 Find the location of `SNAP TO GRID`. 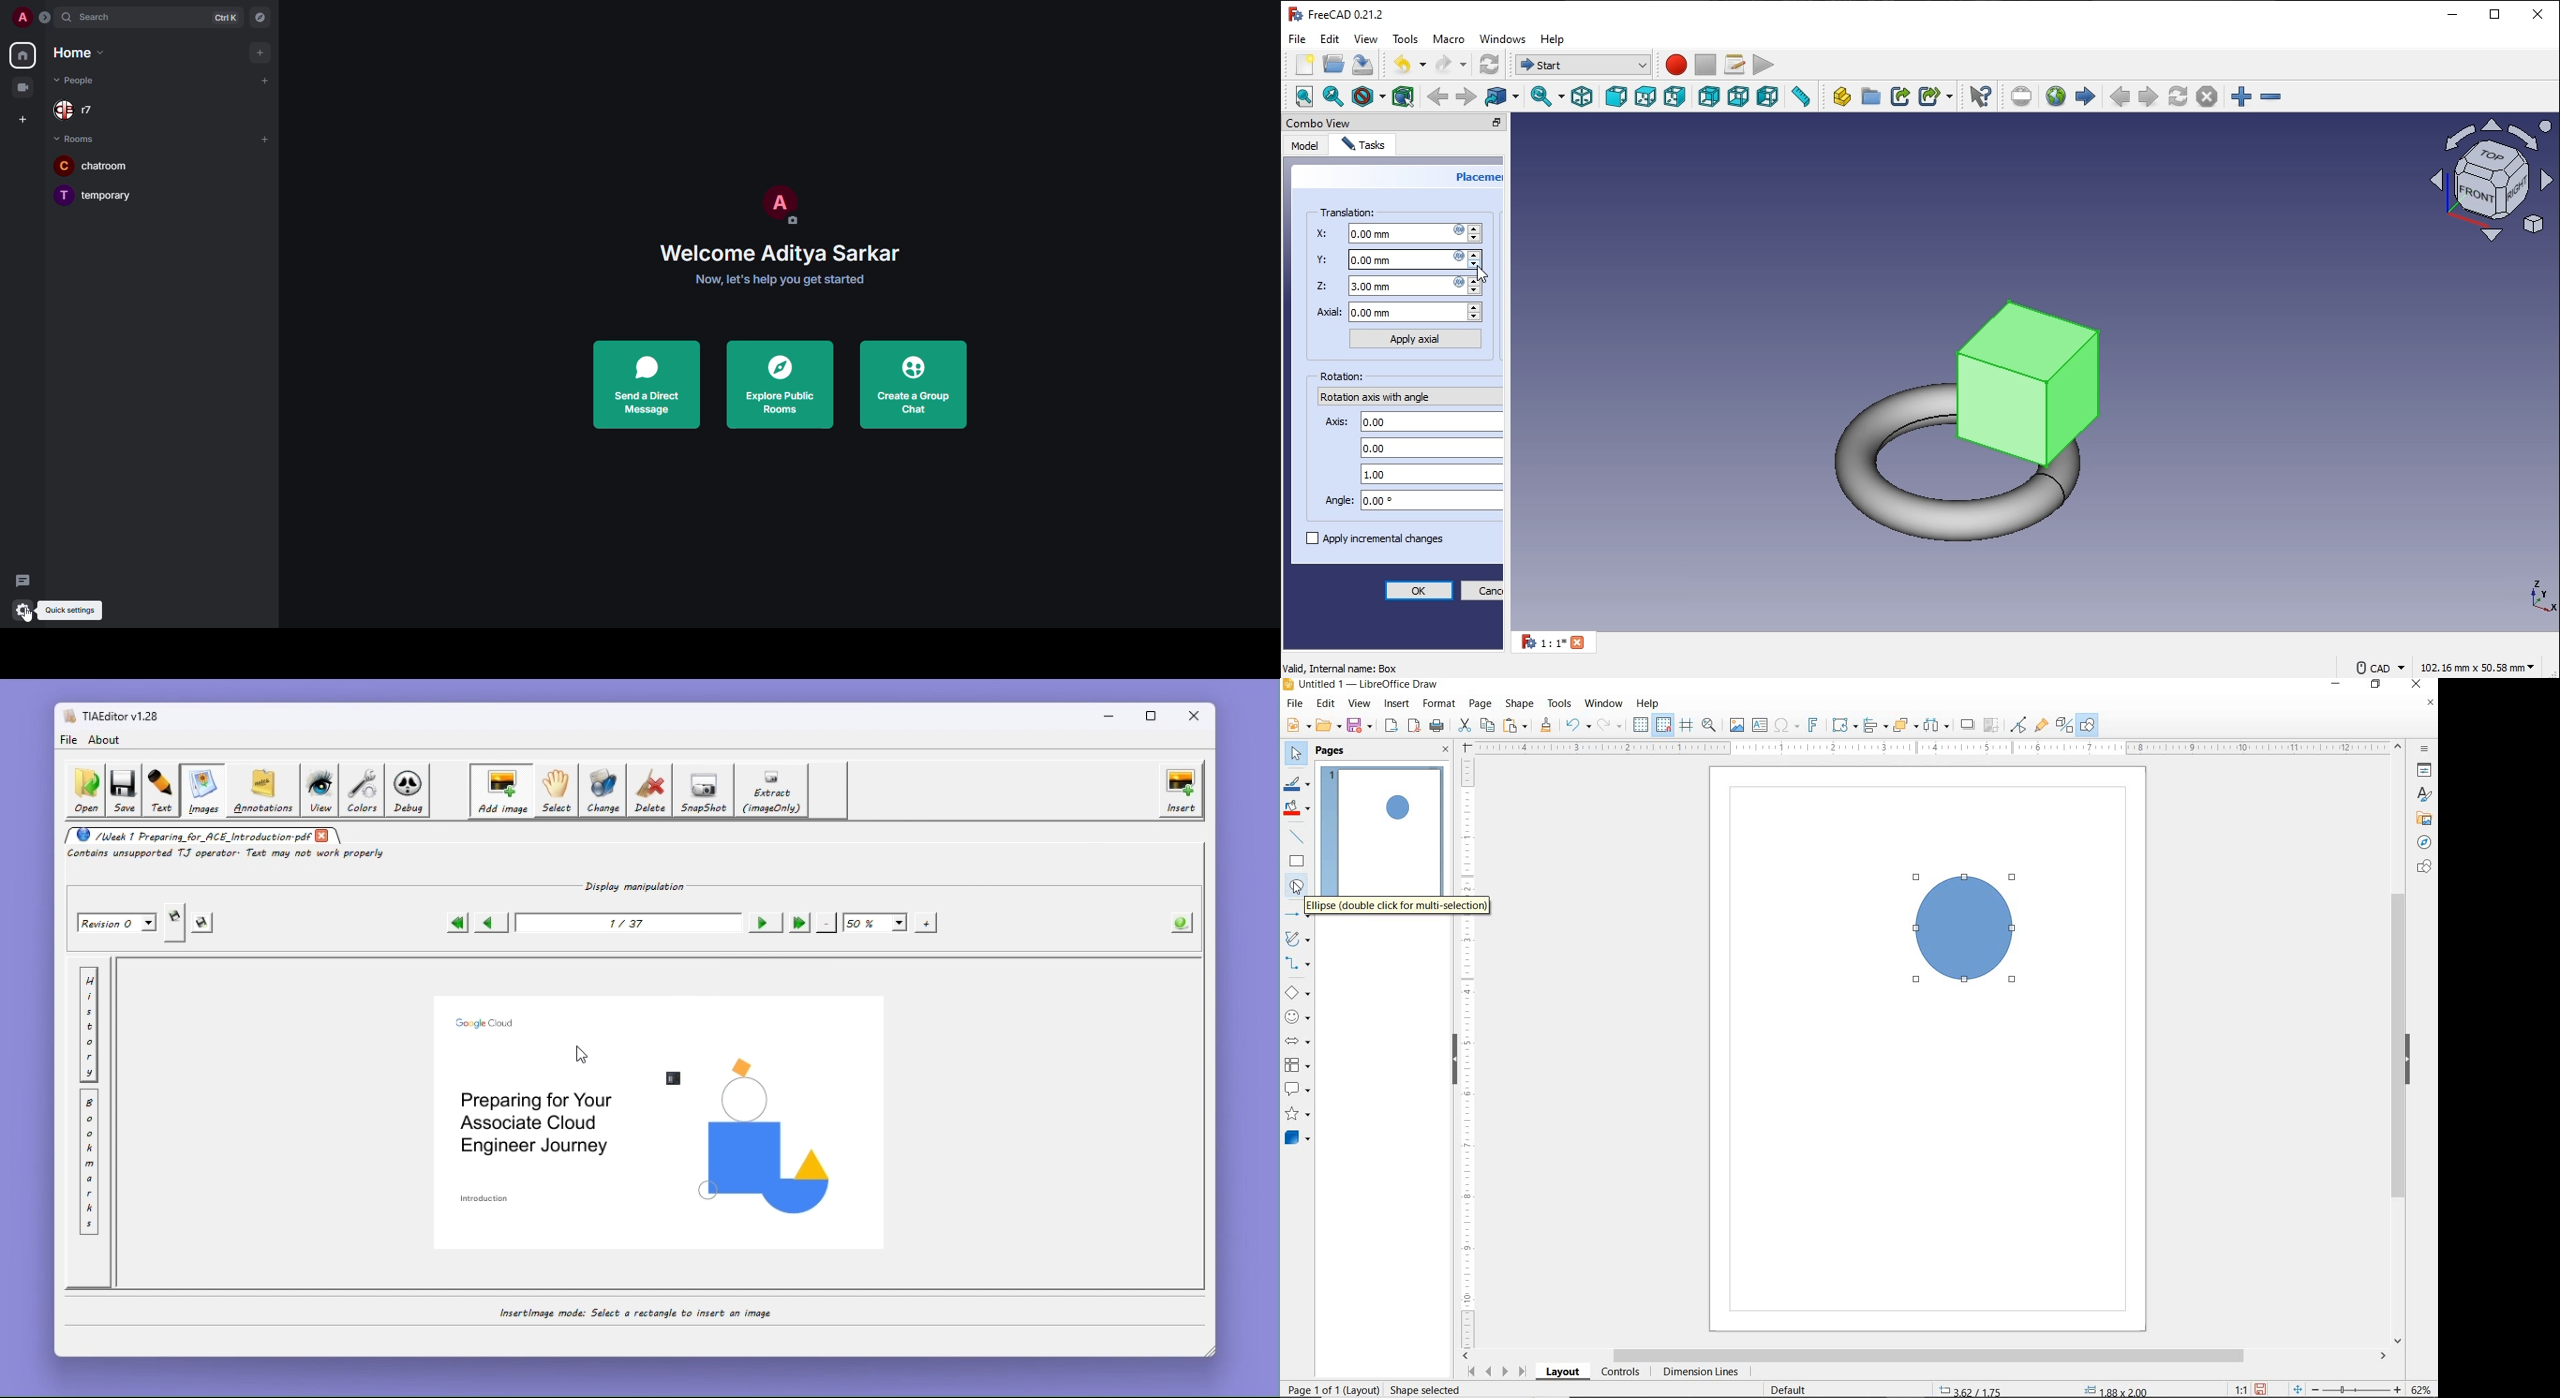

SNAP TO GRID is located at coordinates (1663, 725).